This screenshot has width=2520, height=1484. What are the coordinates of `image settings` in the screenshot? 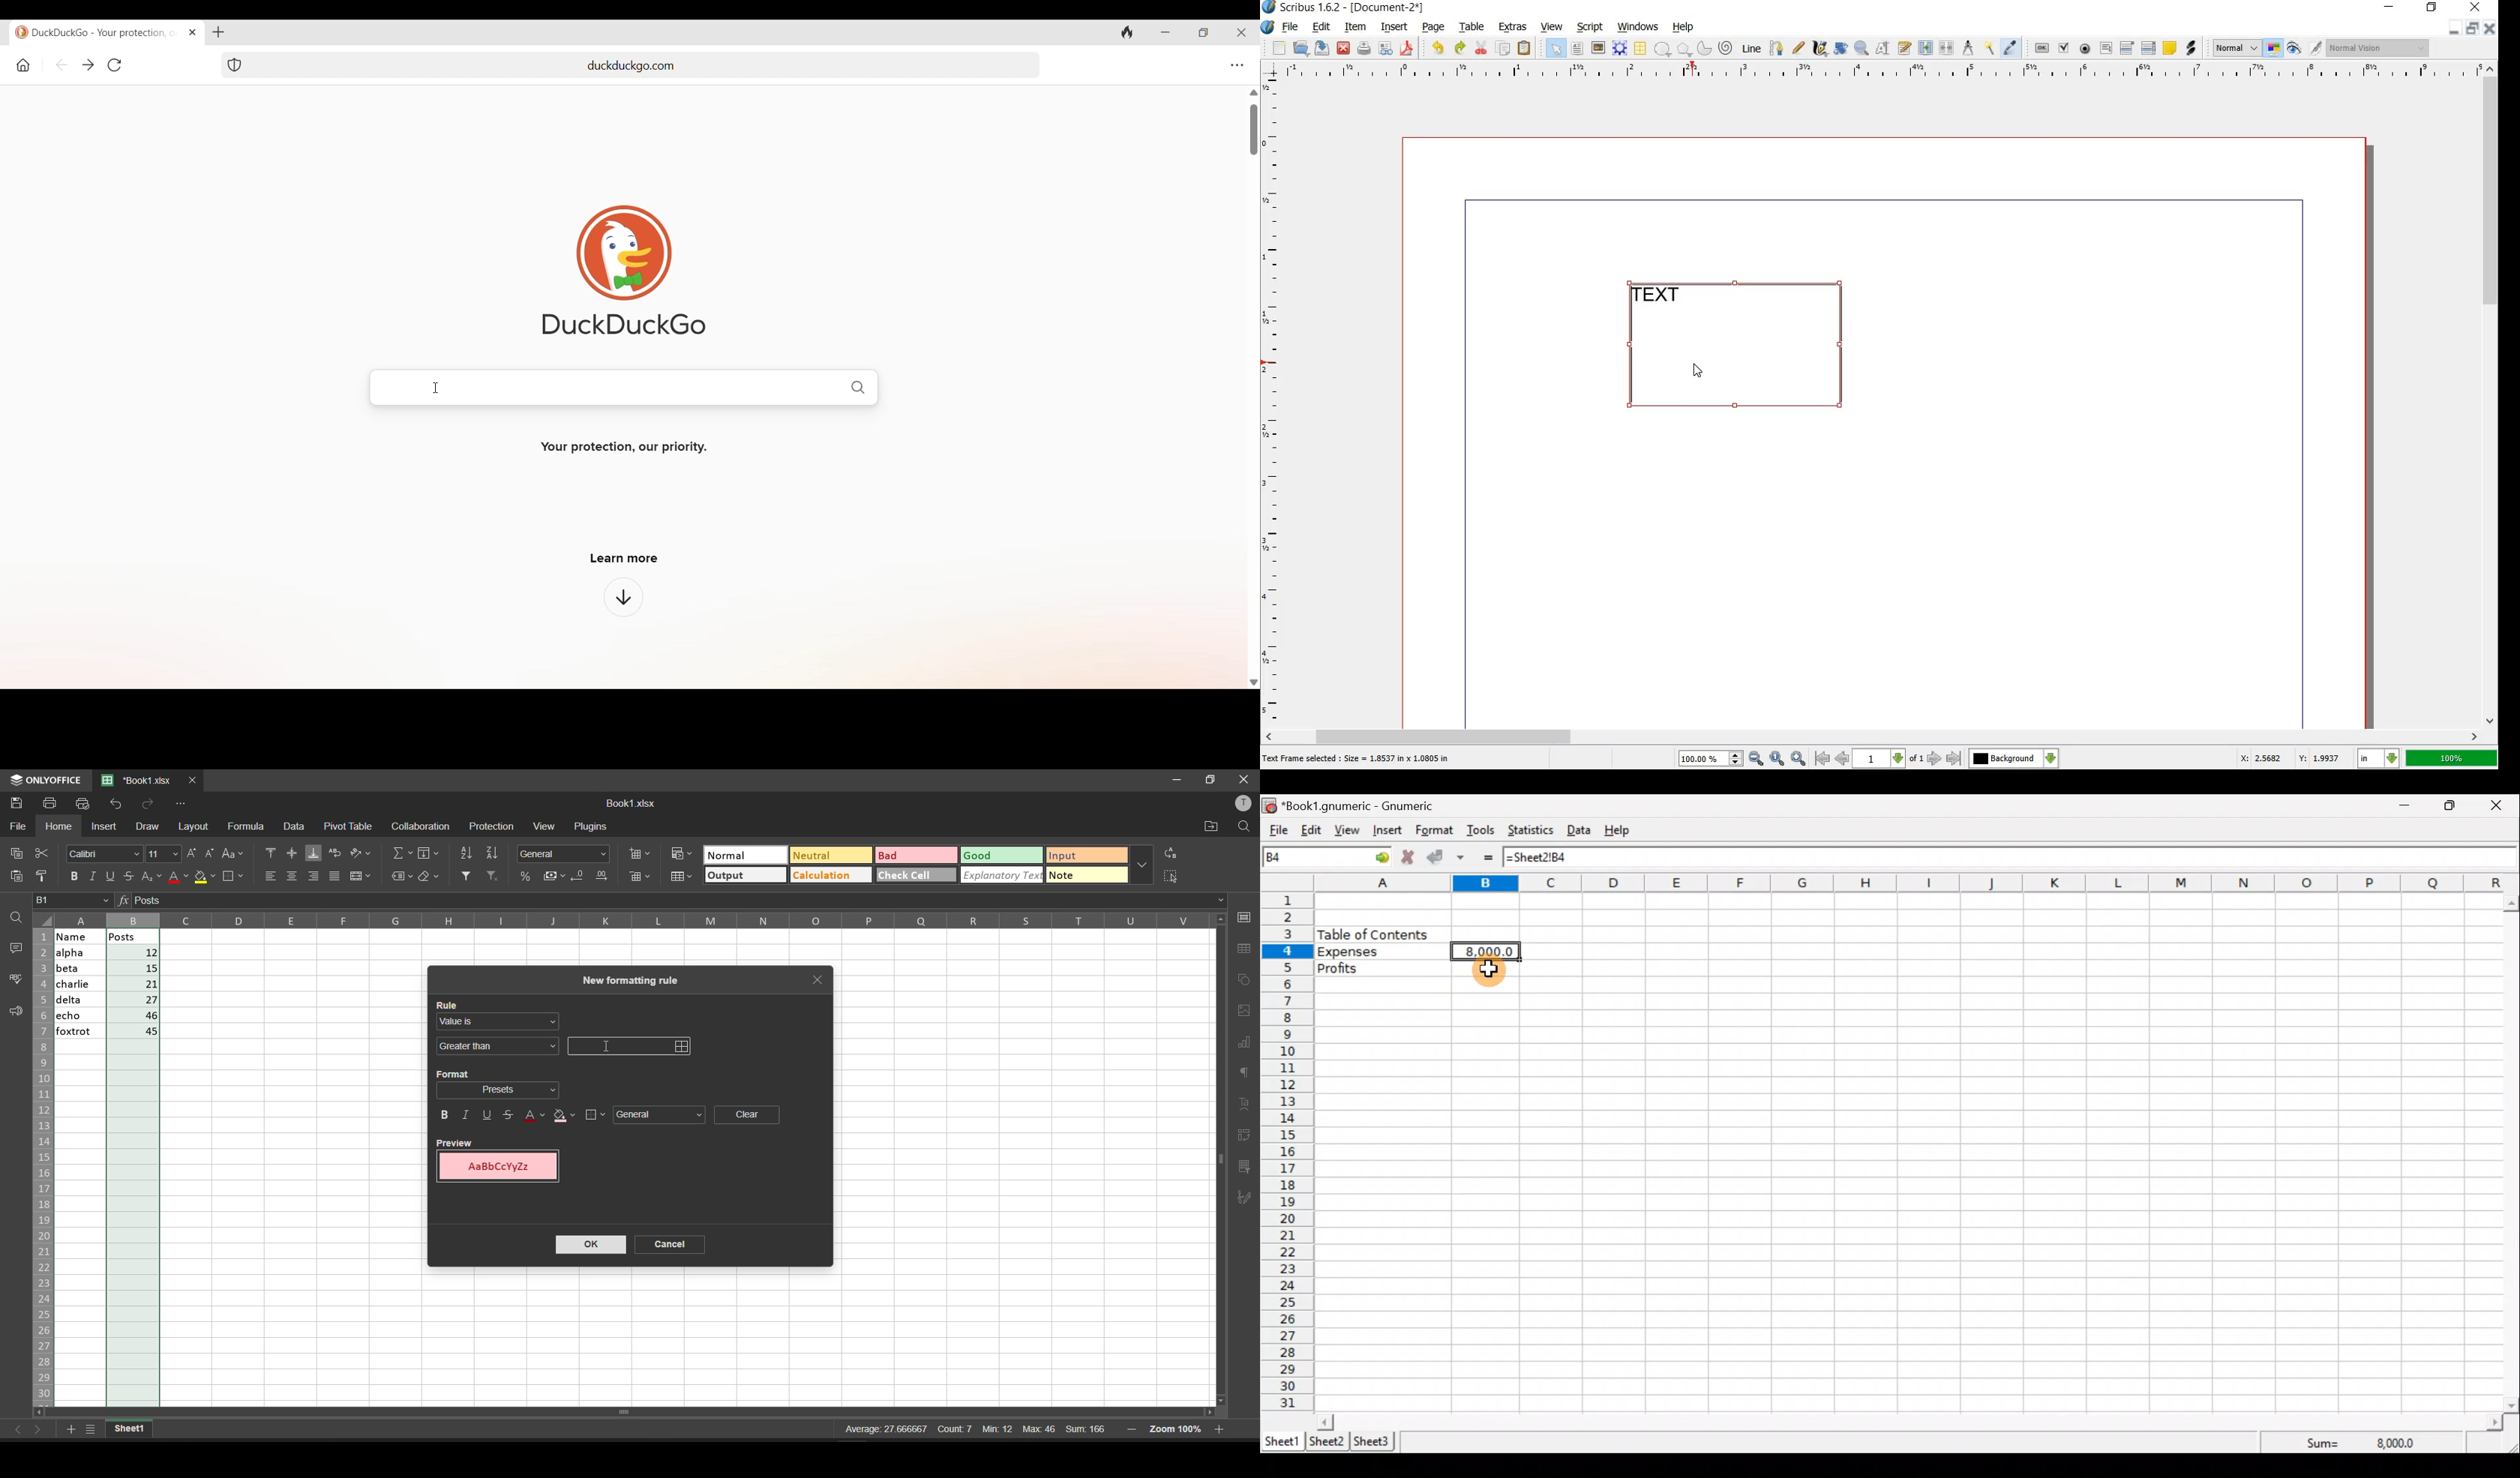 It's located at (1248, 1011).